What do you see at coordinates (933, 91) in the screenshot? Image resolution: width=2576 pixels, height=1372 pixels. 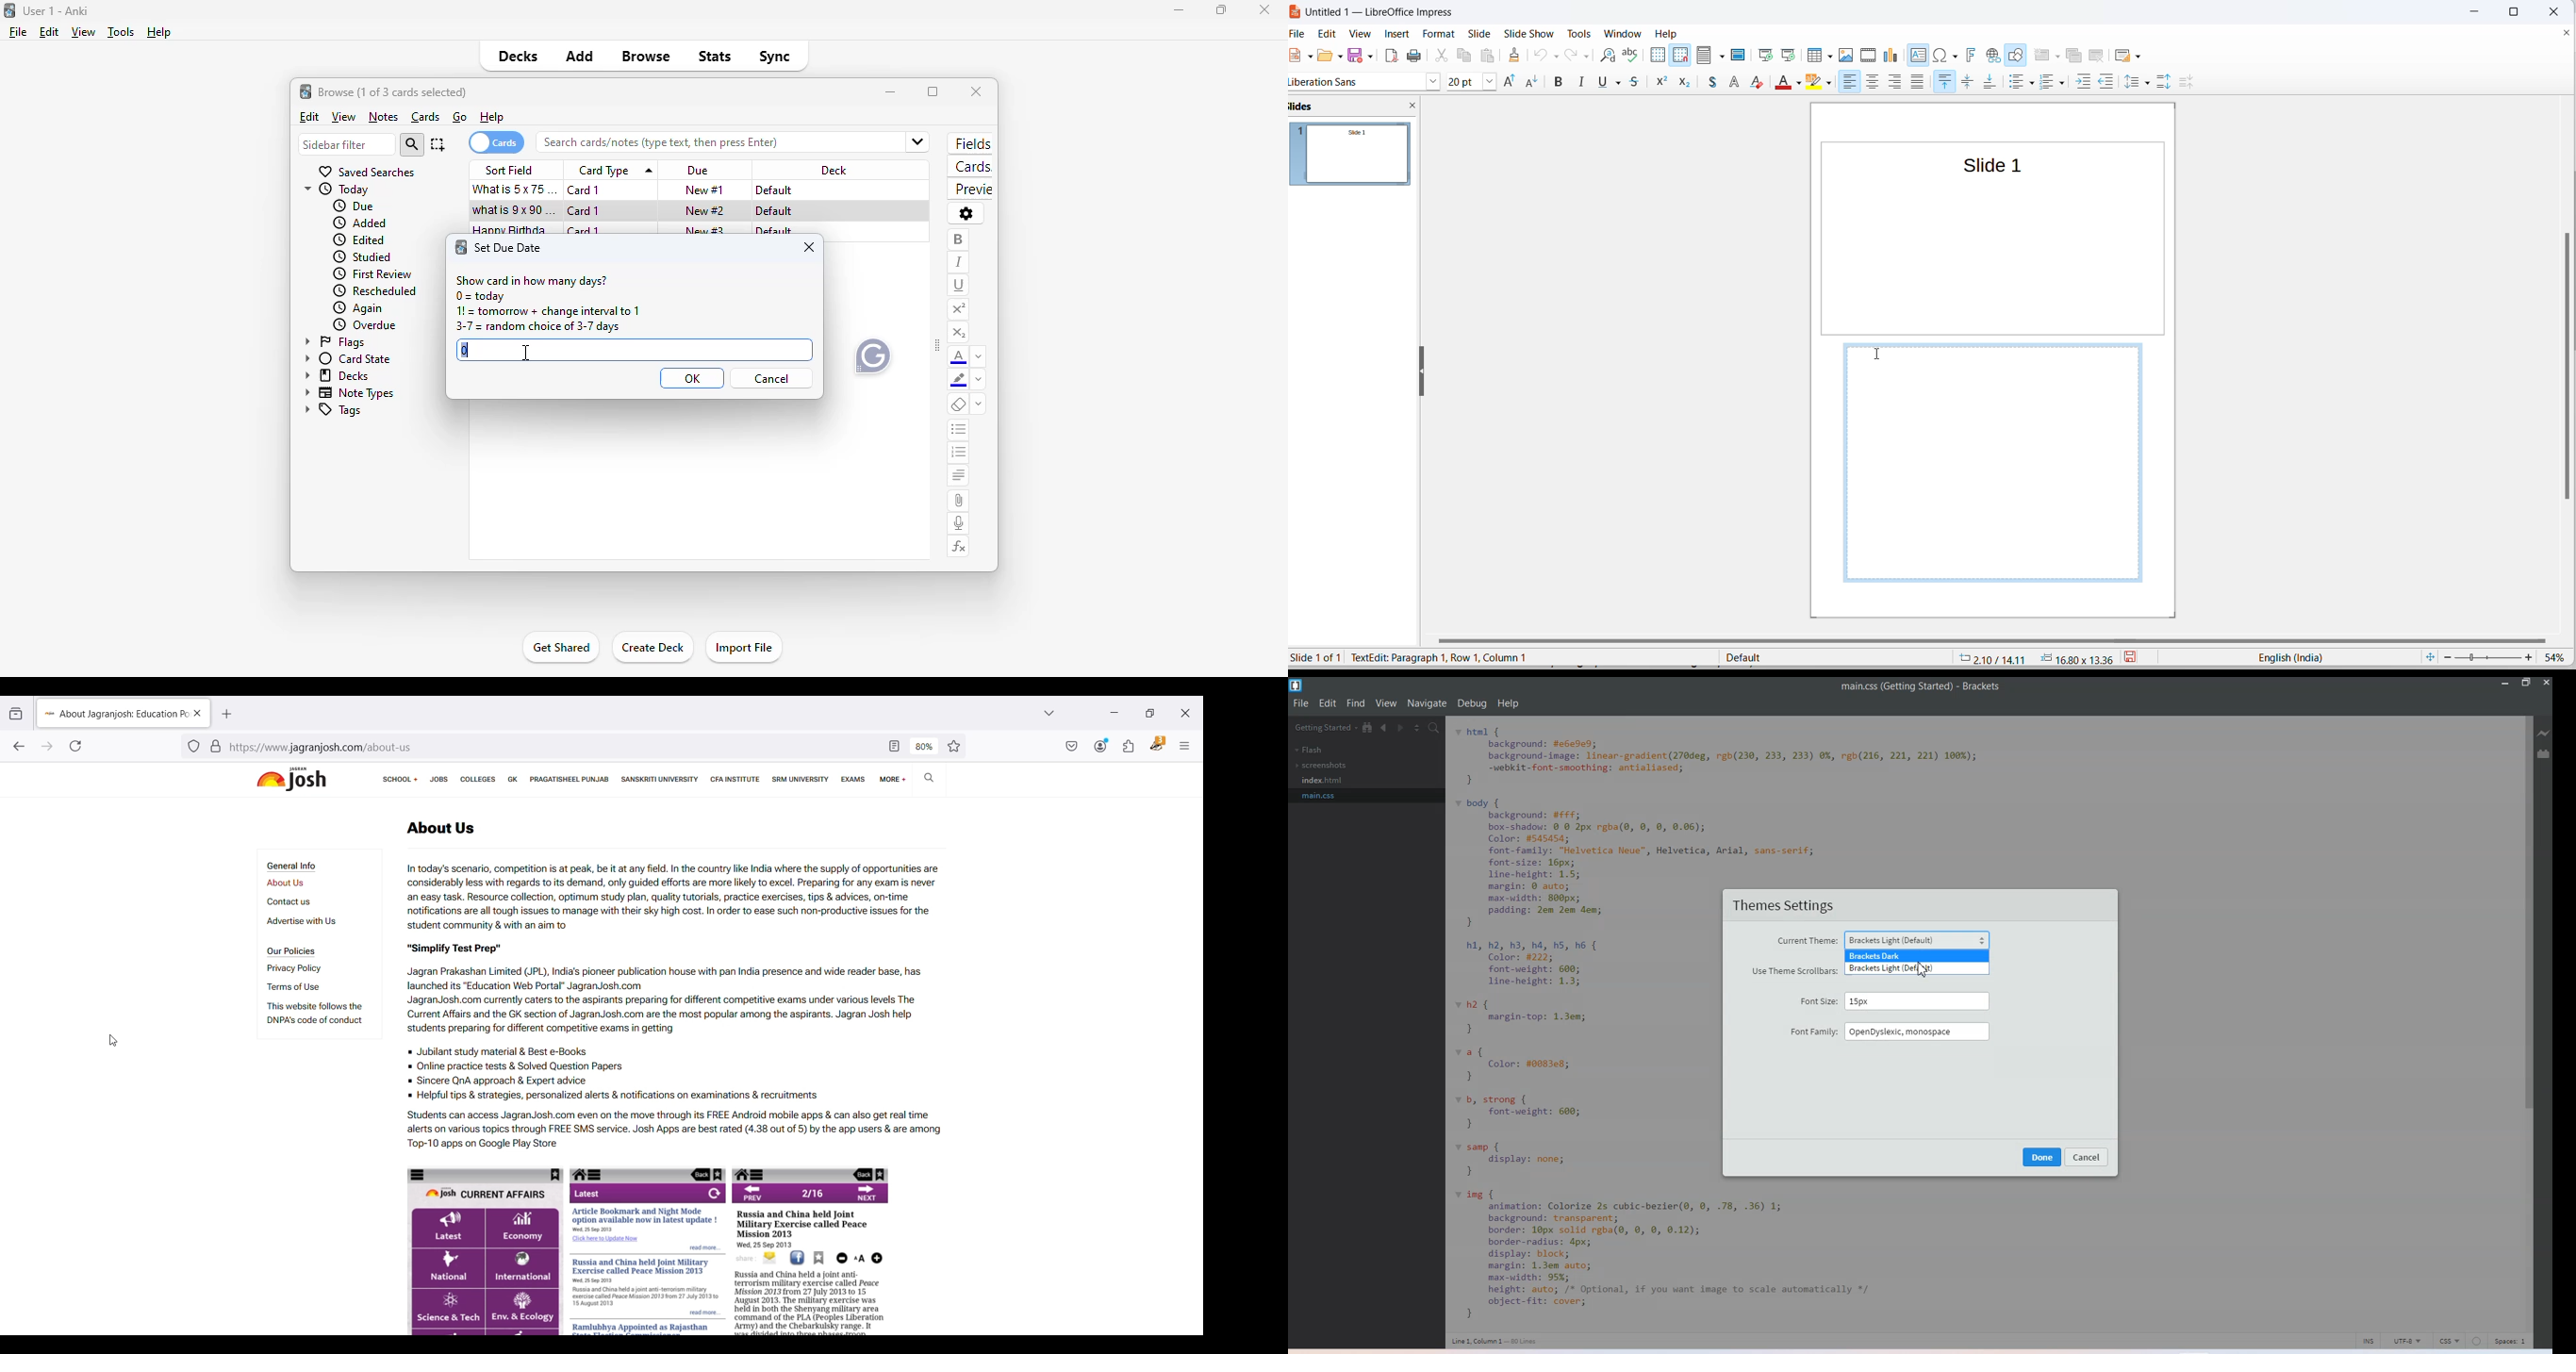 I see `maximize` at bounding box center [933, 91].